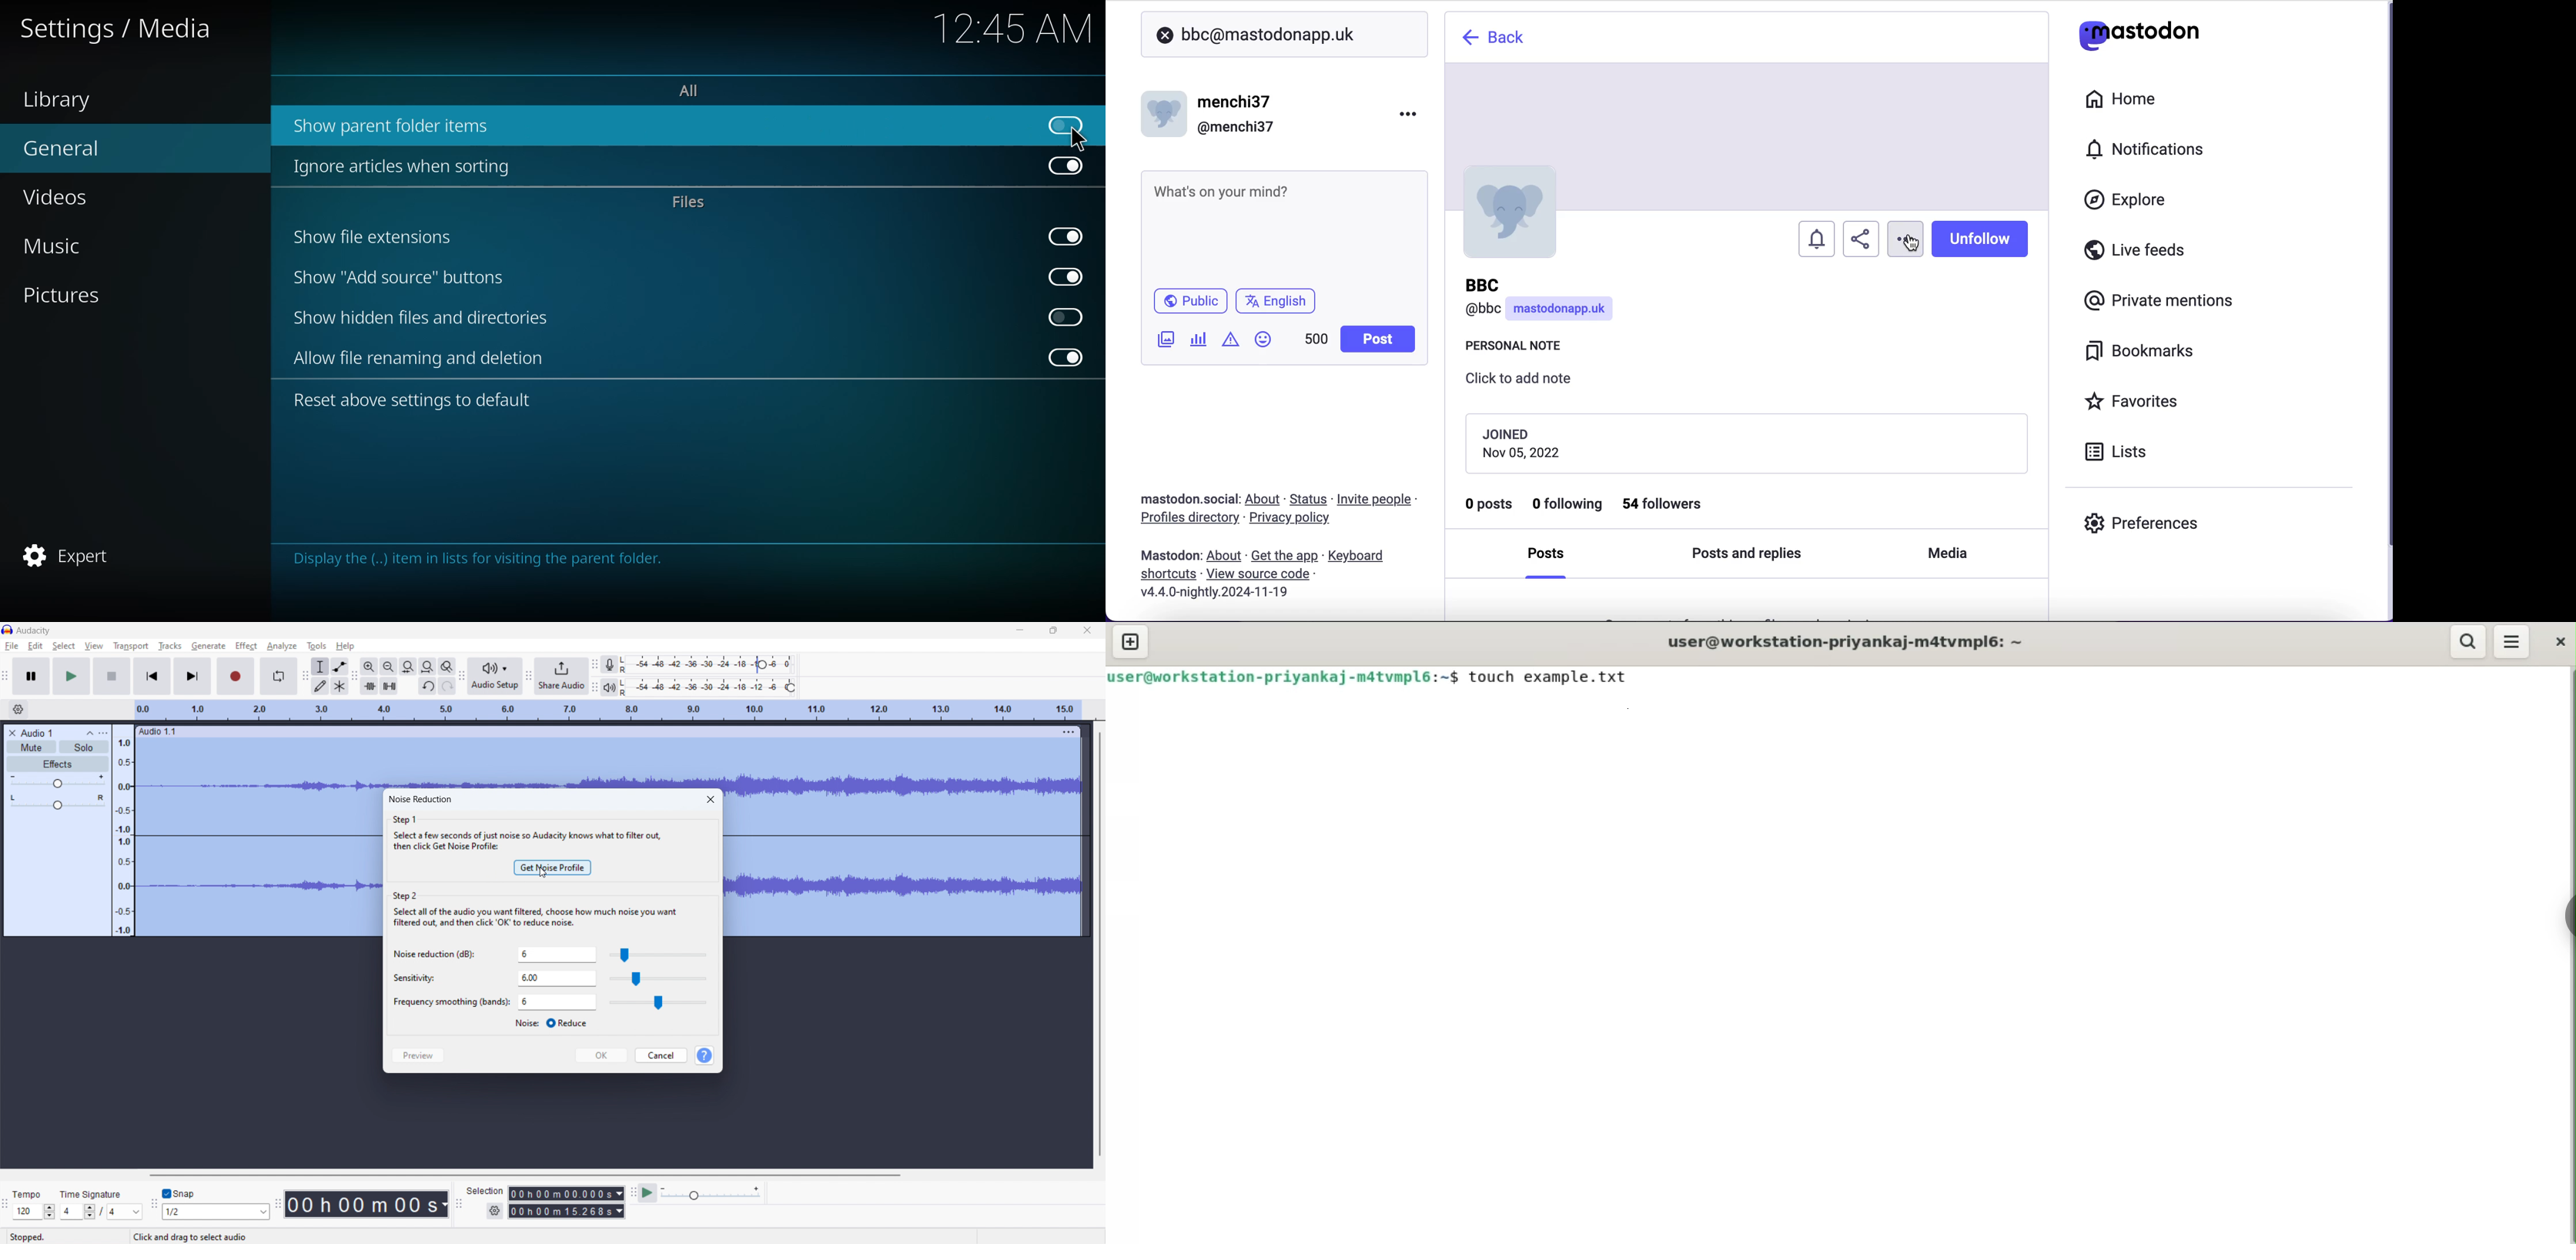 This screenshot has width=2576, height=1260. Describe the element at coordinates (647, 1193) in the screenshot. I see `play at speed` at that location.